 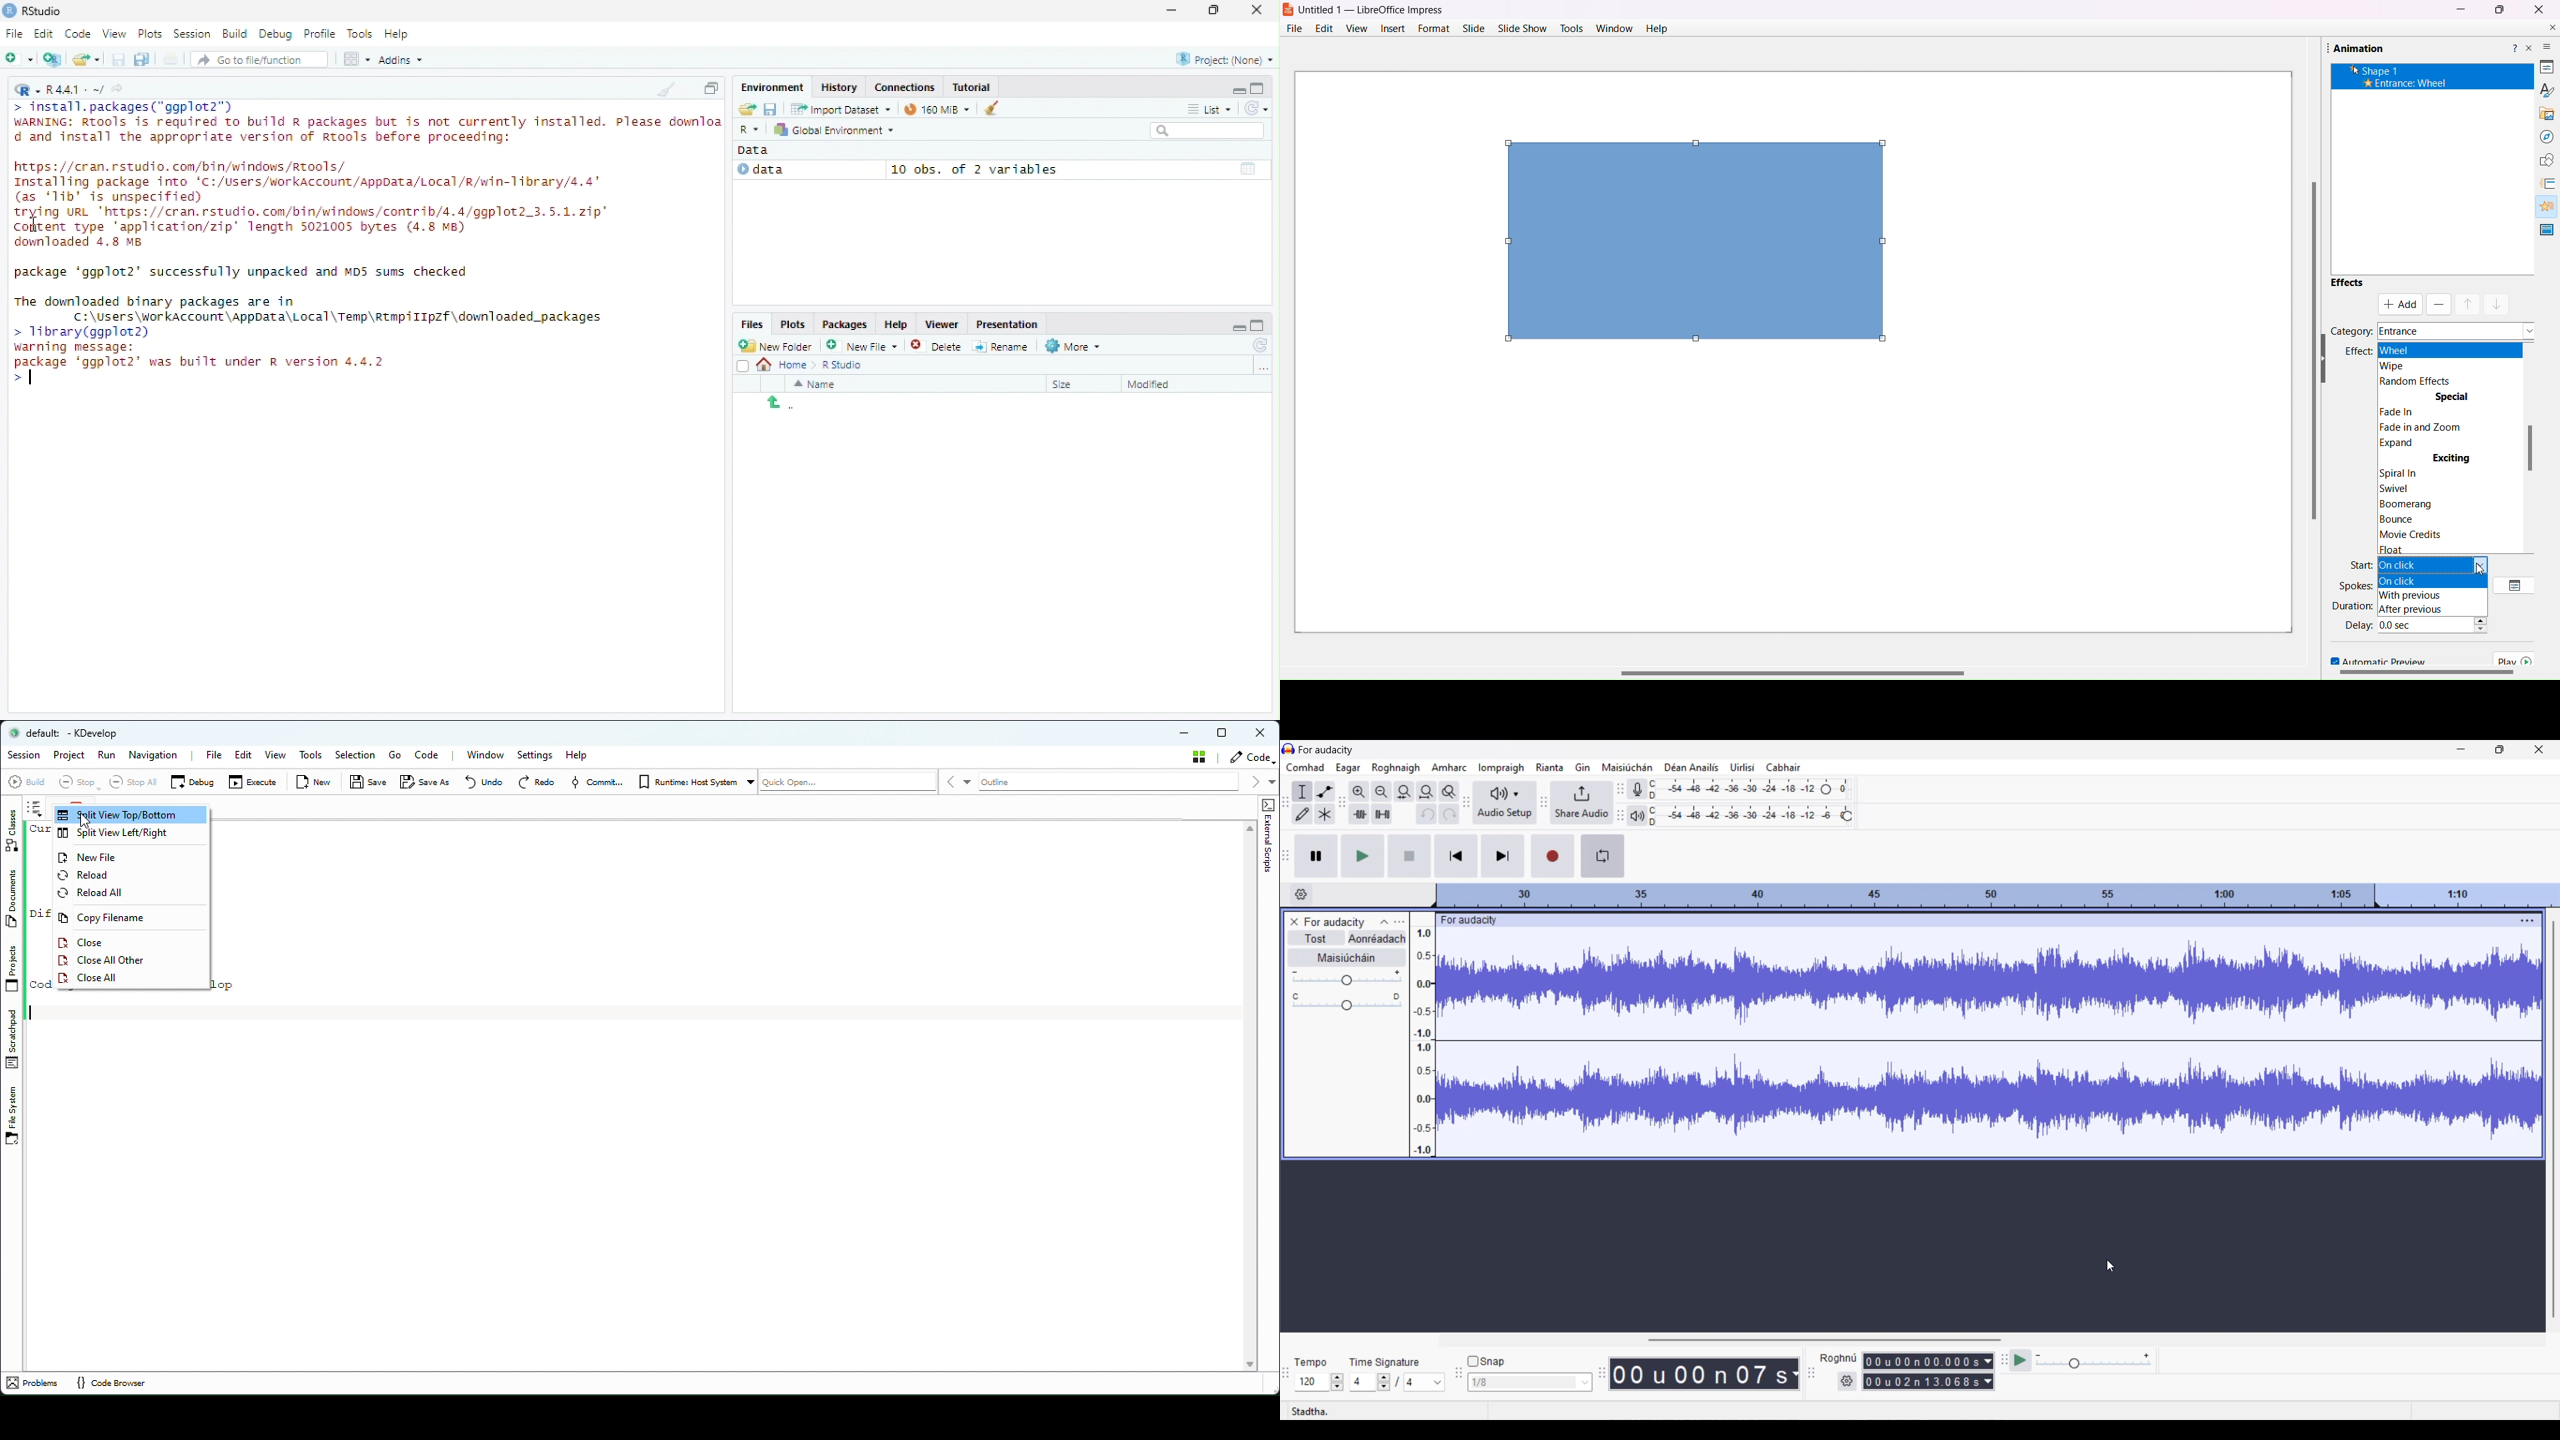 I want to click on Skip/Select to start, so click(x=1457, y=856).